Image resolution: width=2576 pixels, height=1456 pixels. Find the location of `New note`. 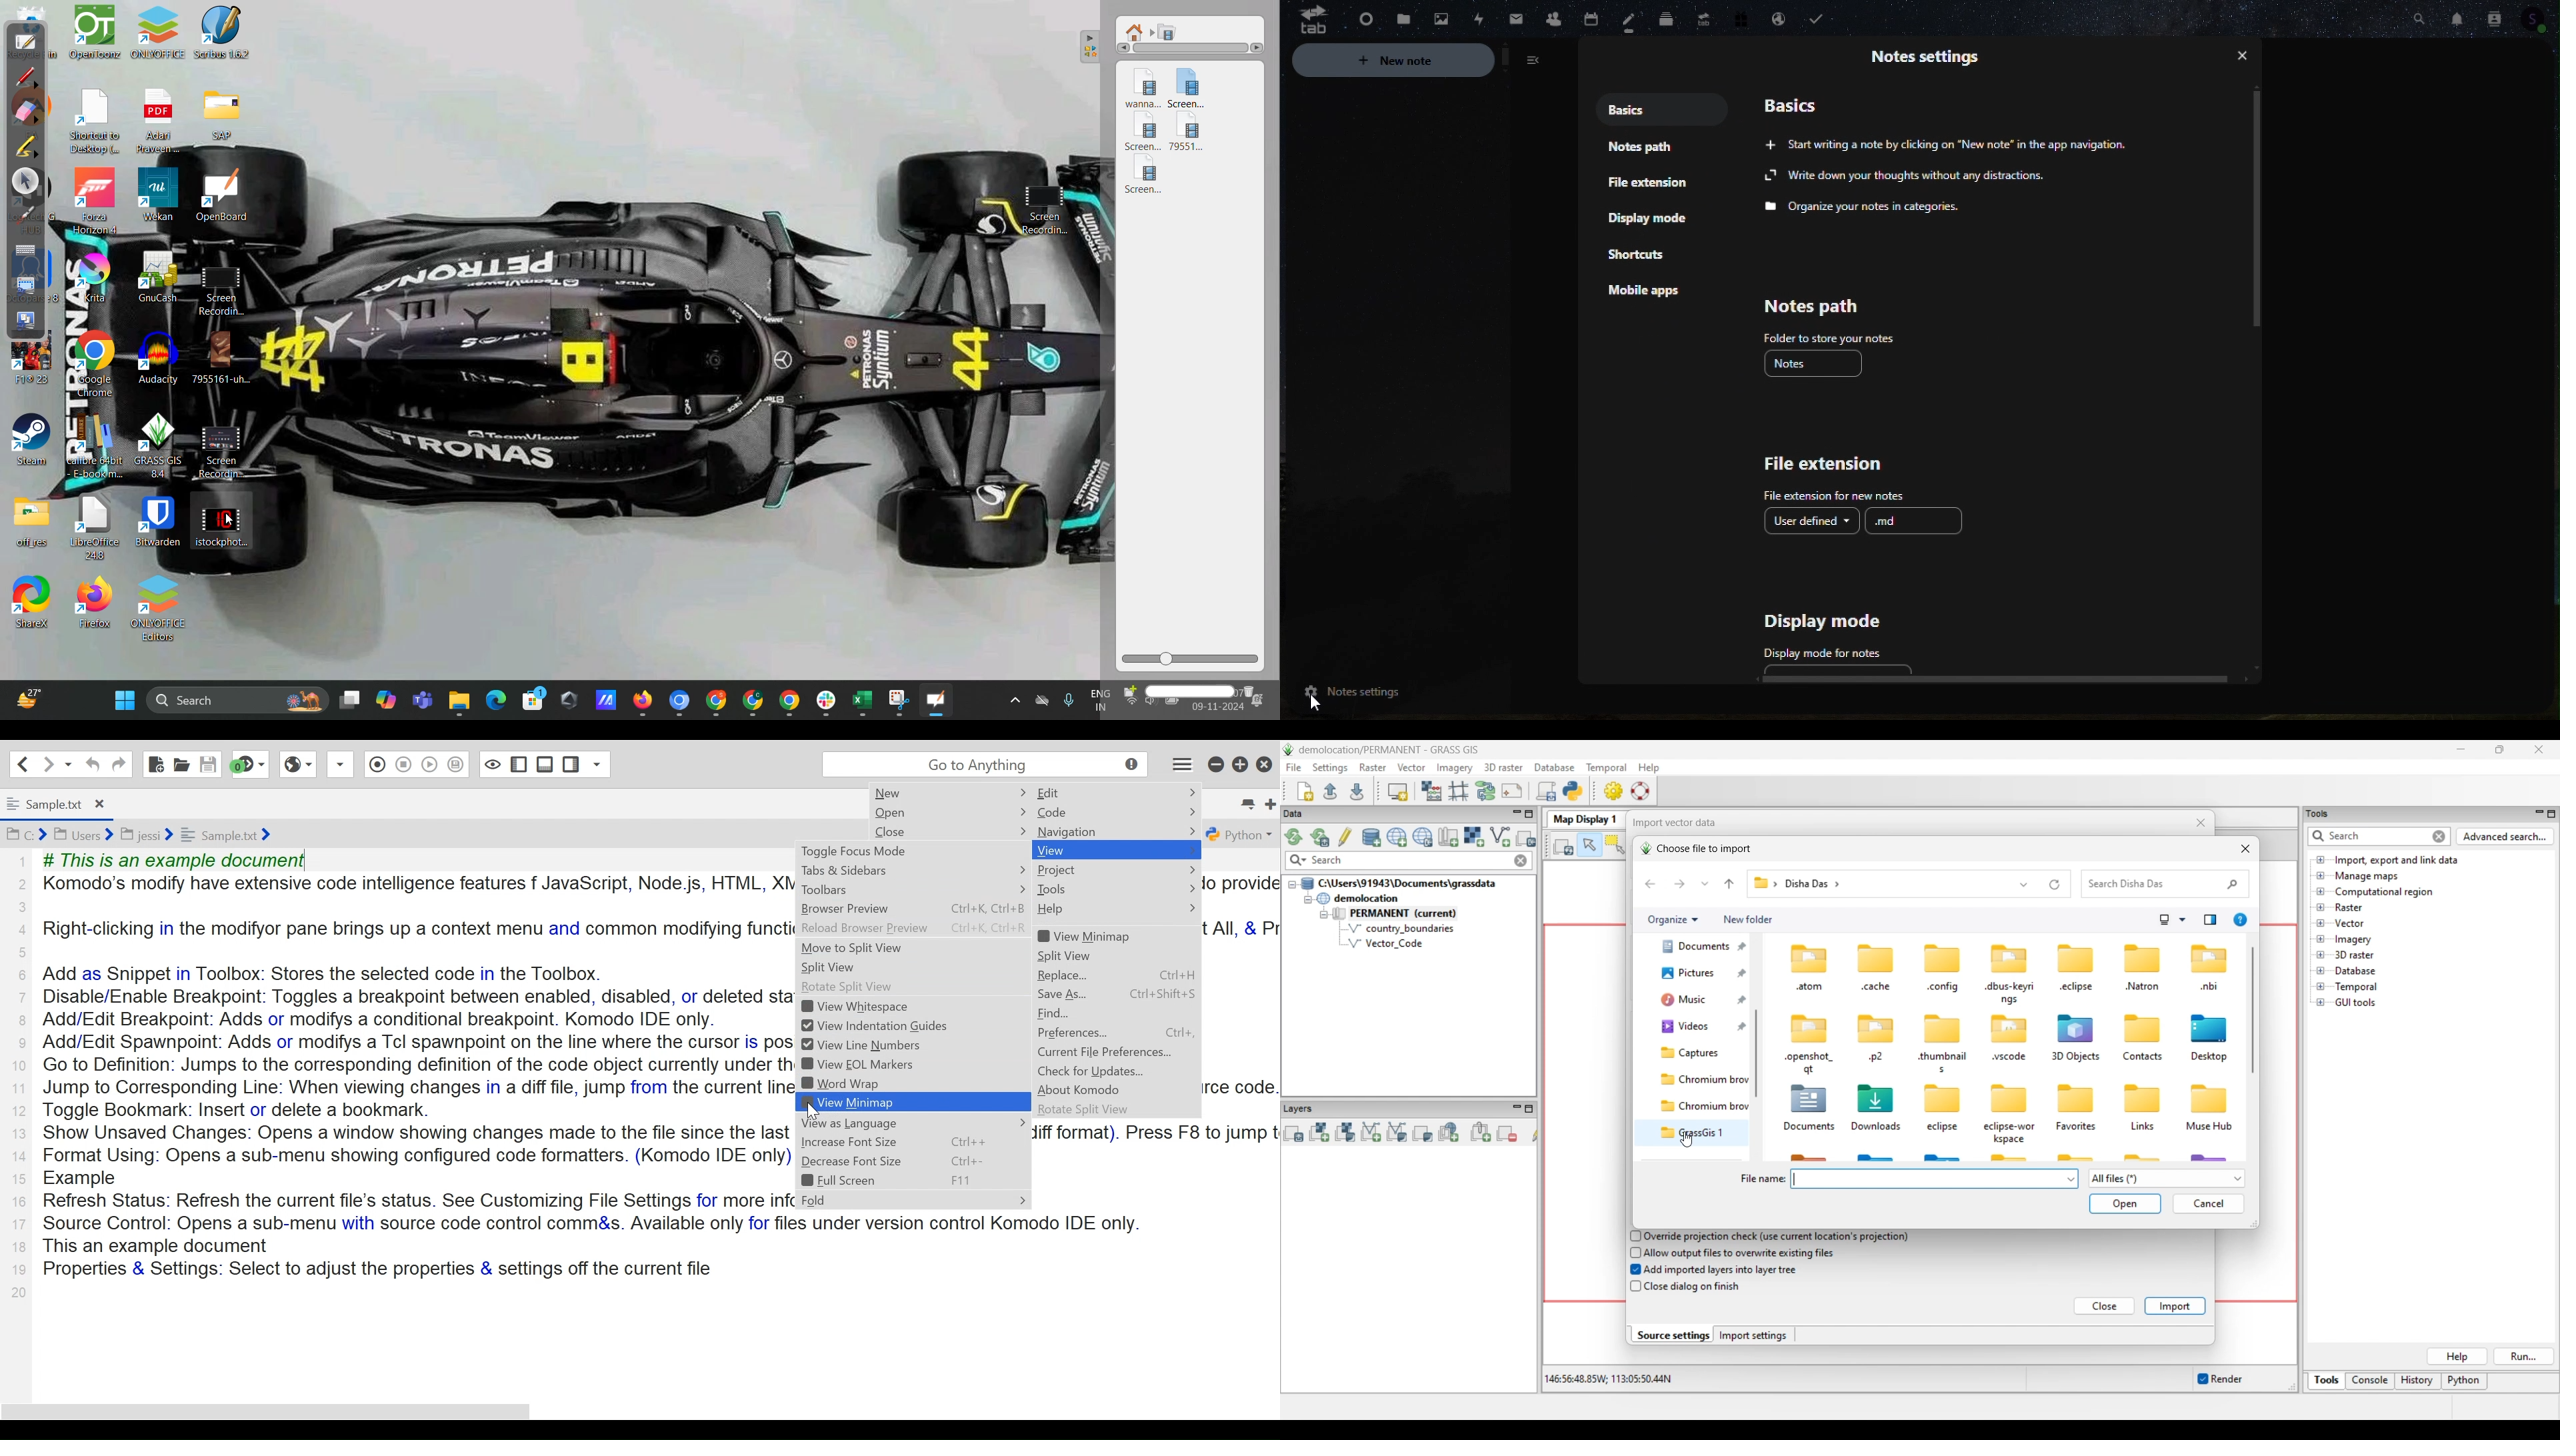

New note is located at coordinates (1416, 61).